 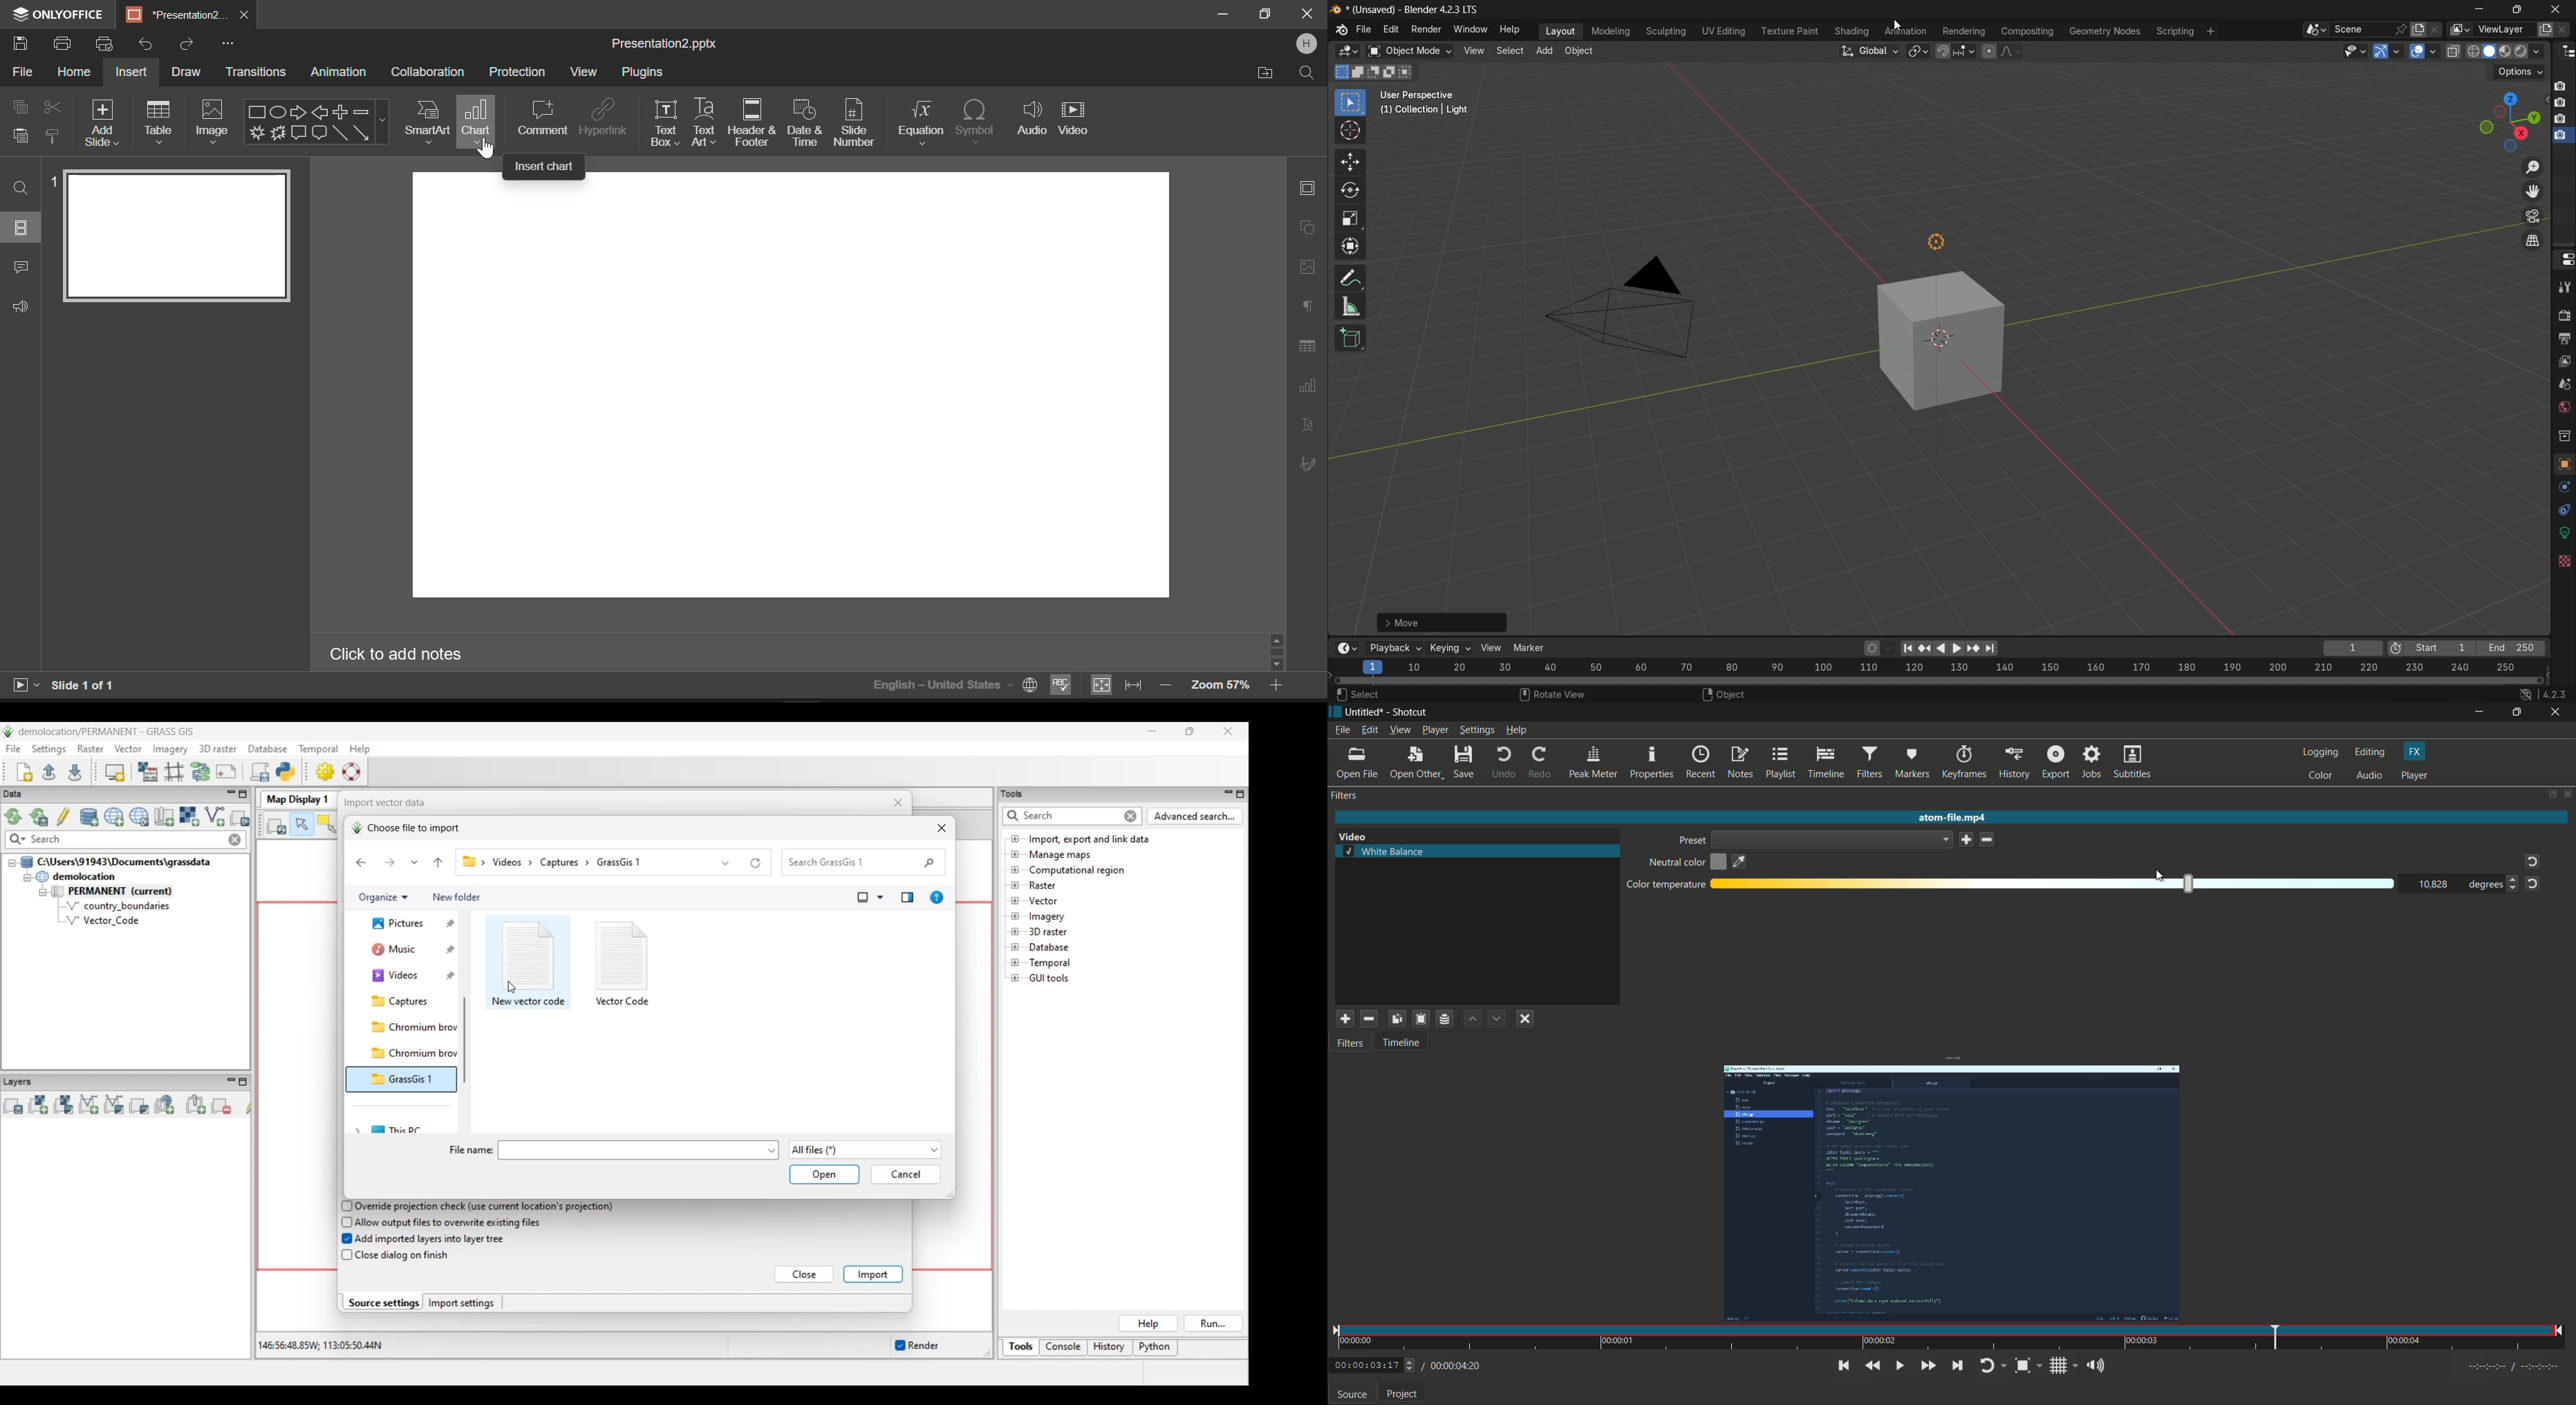 What do you see at coordinates (1510, 29) in the screenshot?
I see `help menu` at bounding box center [1510, 29].